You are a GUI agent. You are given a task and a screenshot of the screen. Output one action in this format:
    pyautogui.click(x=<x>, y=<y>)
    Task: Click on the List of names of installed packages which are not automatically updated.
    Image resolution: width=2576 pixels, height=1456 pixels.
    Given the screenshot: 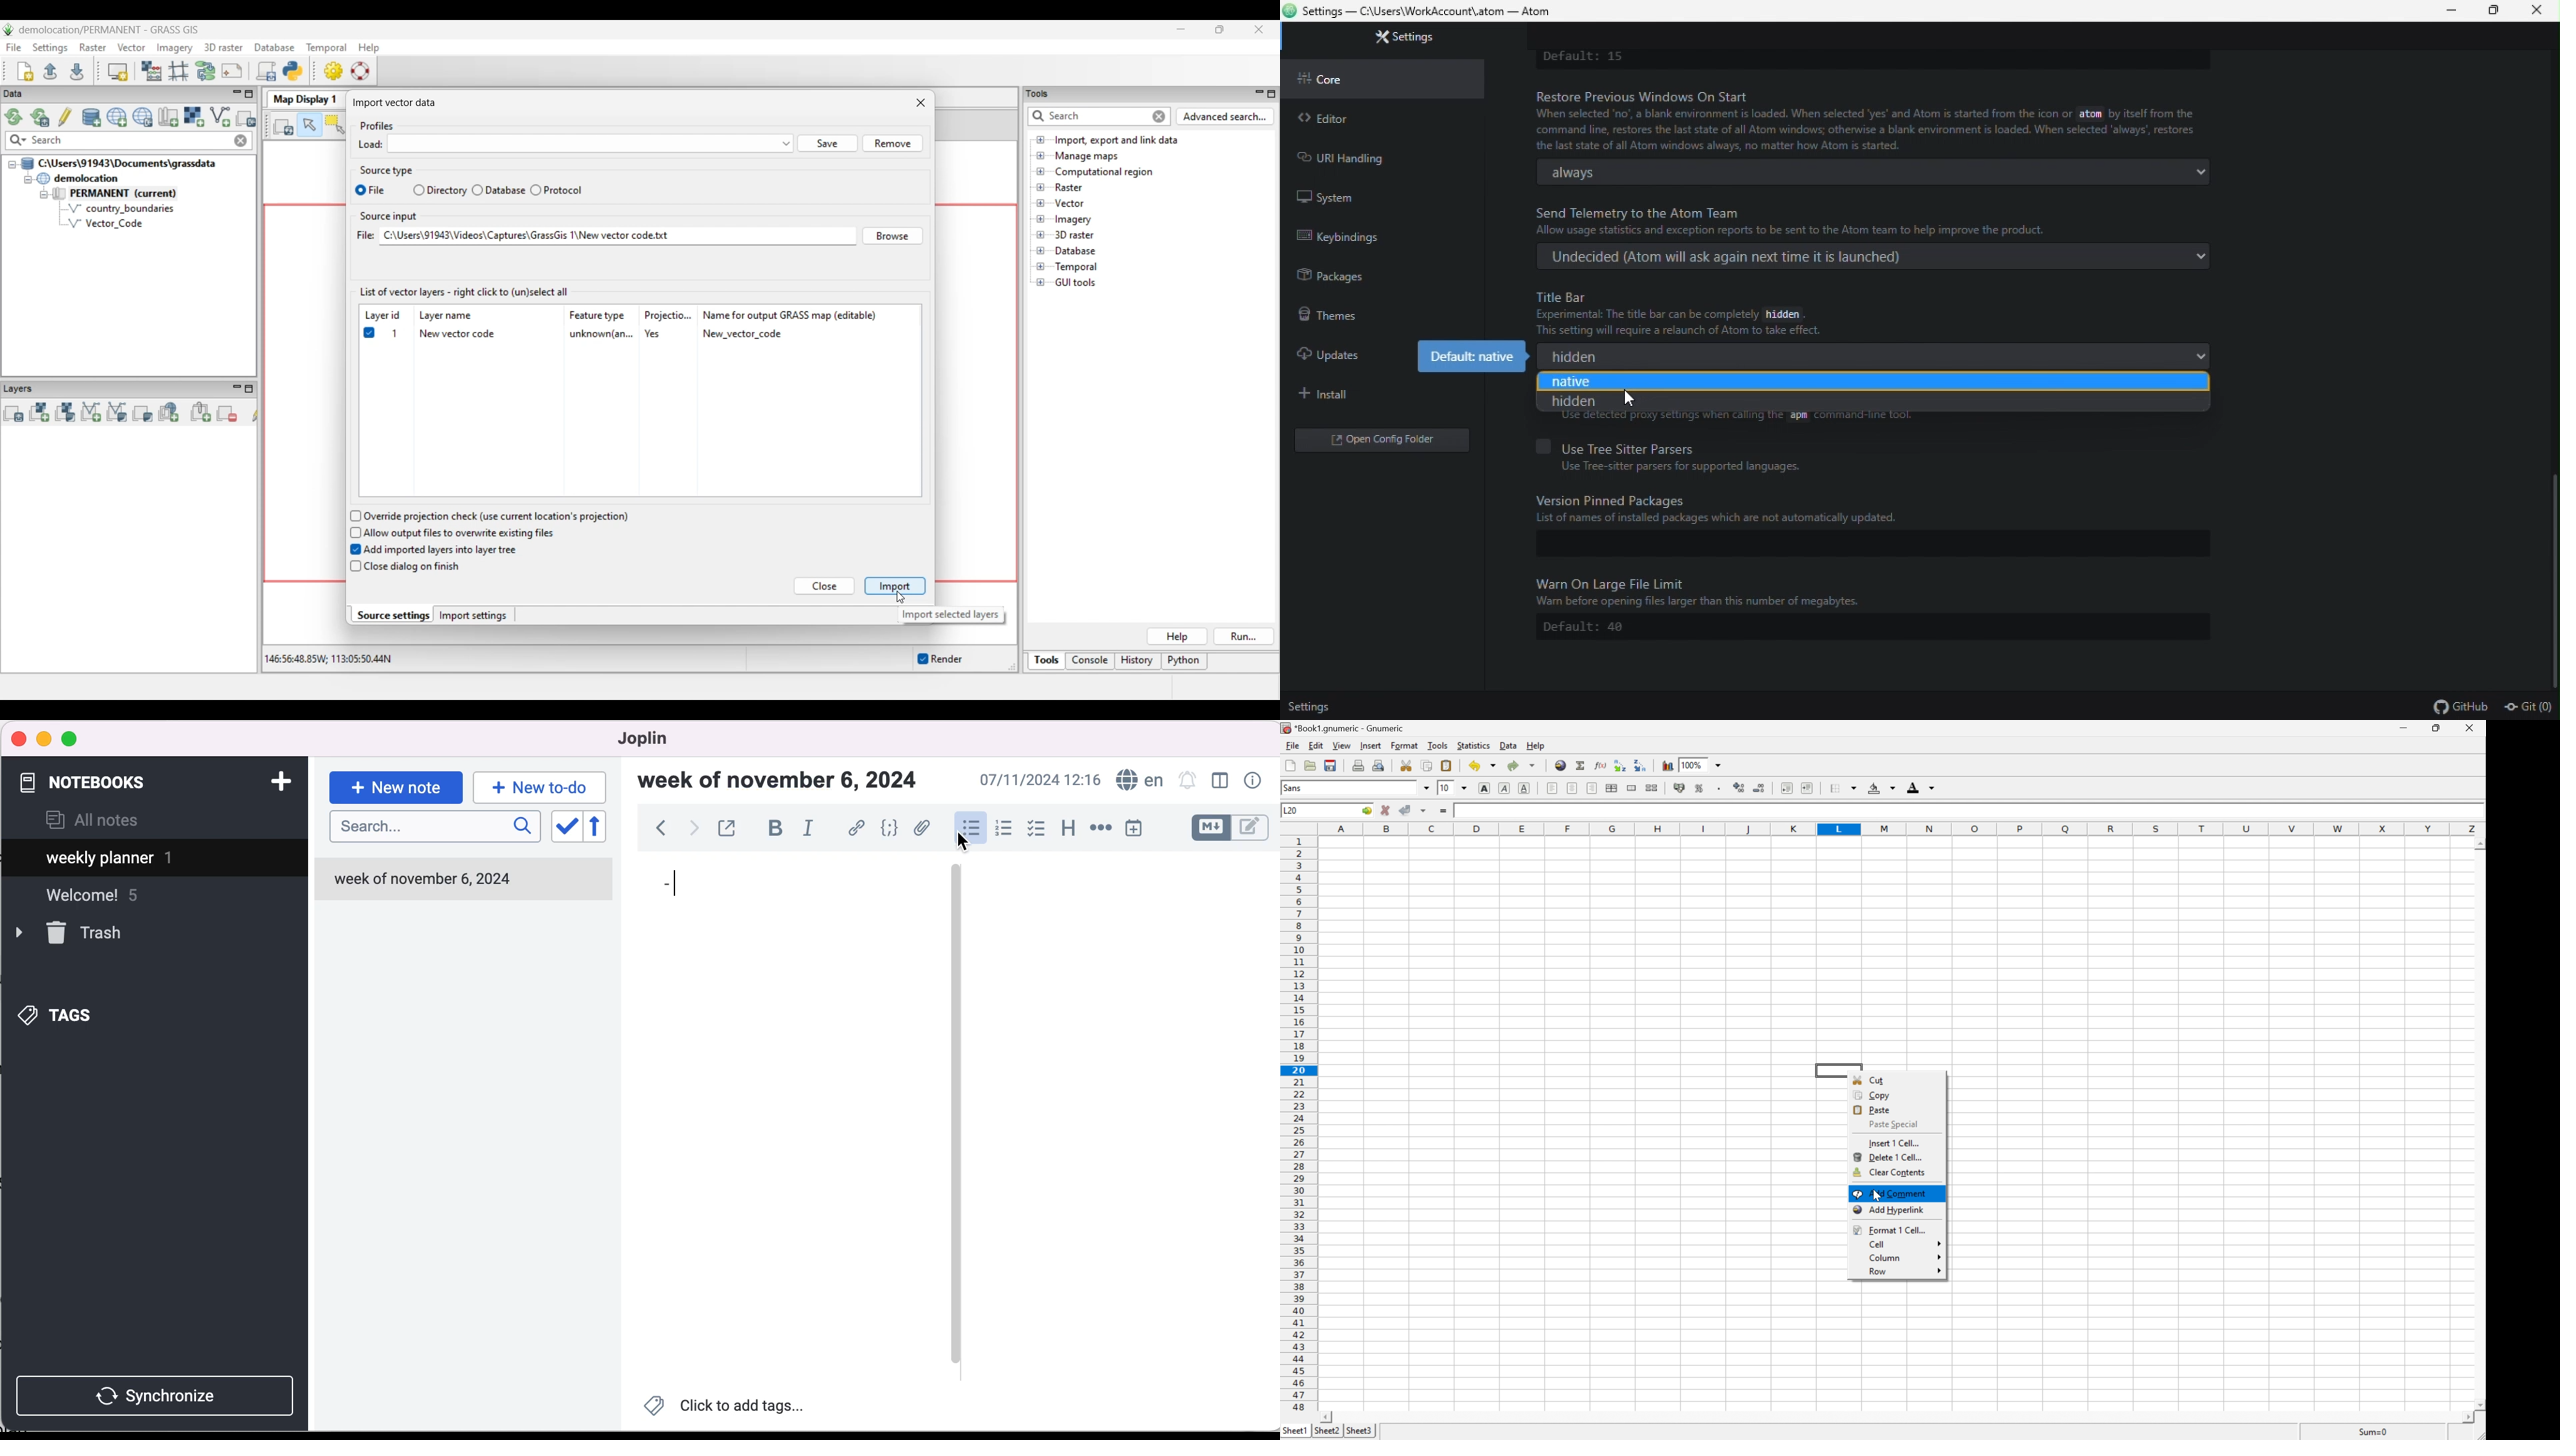 What is the action you would take?
    pyautogui.click(x=1720, y=519)
    